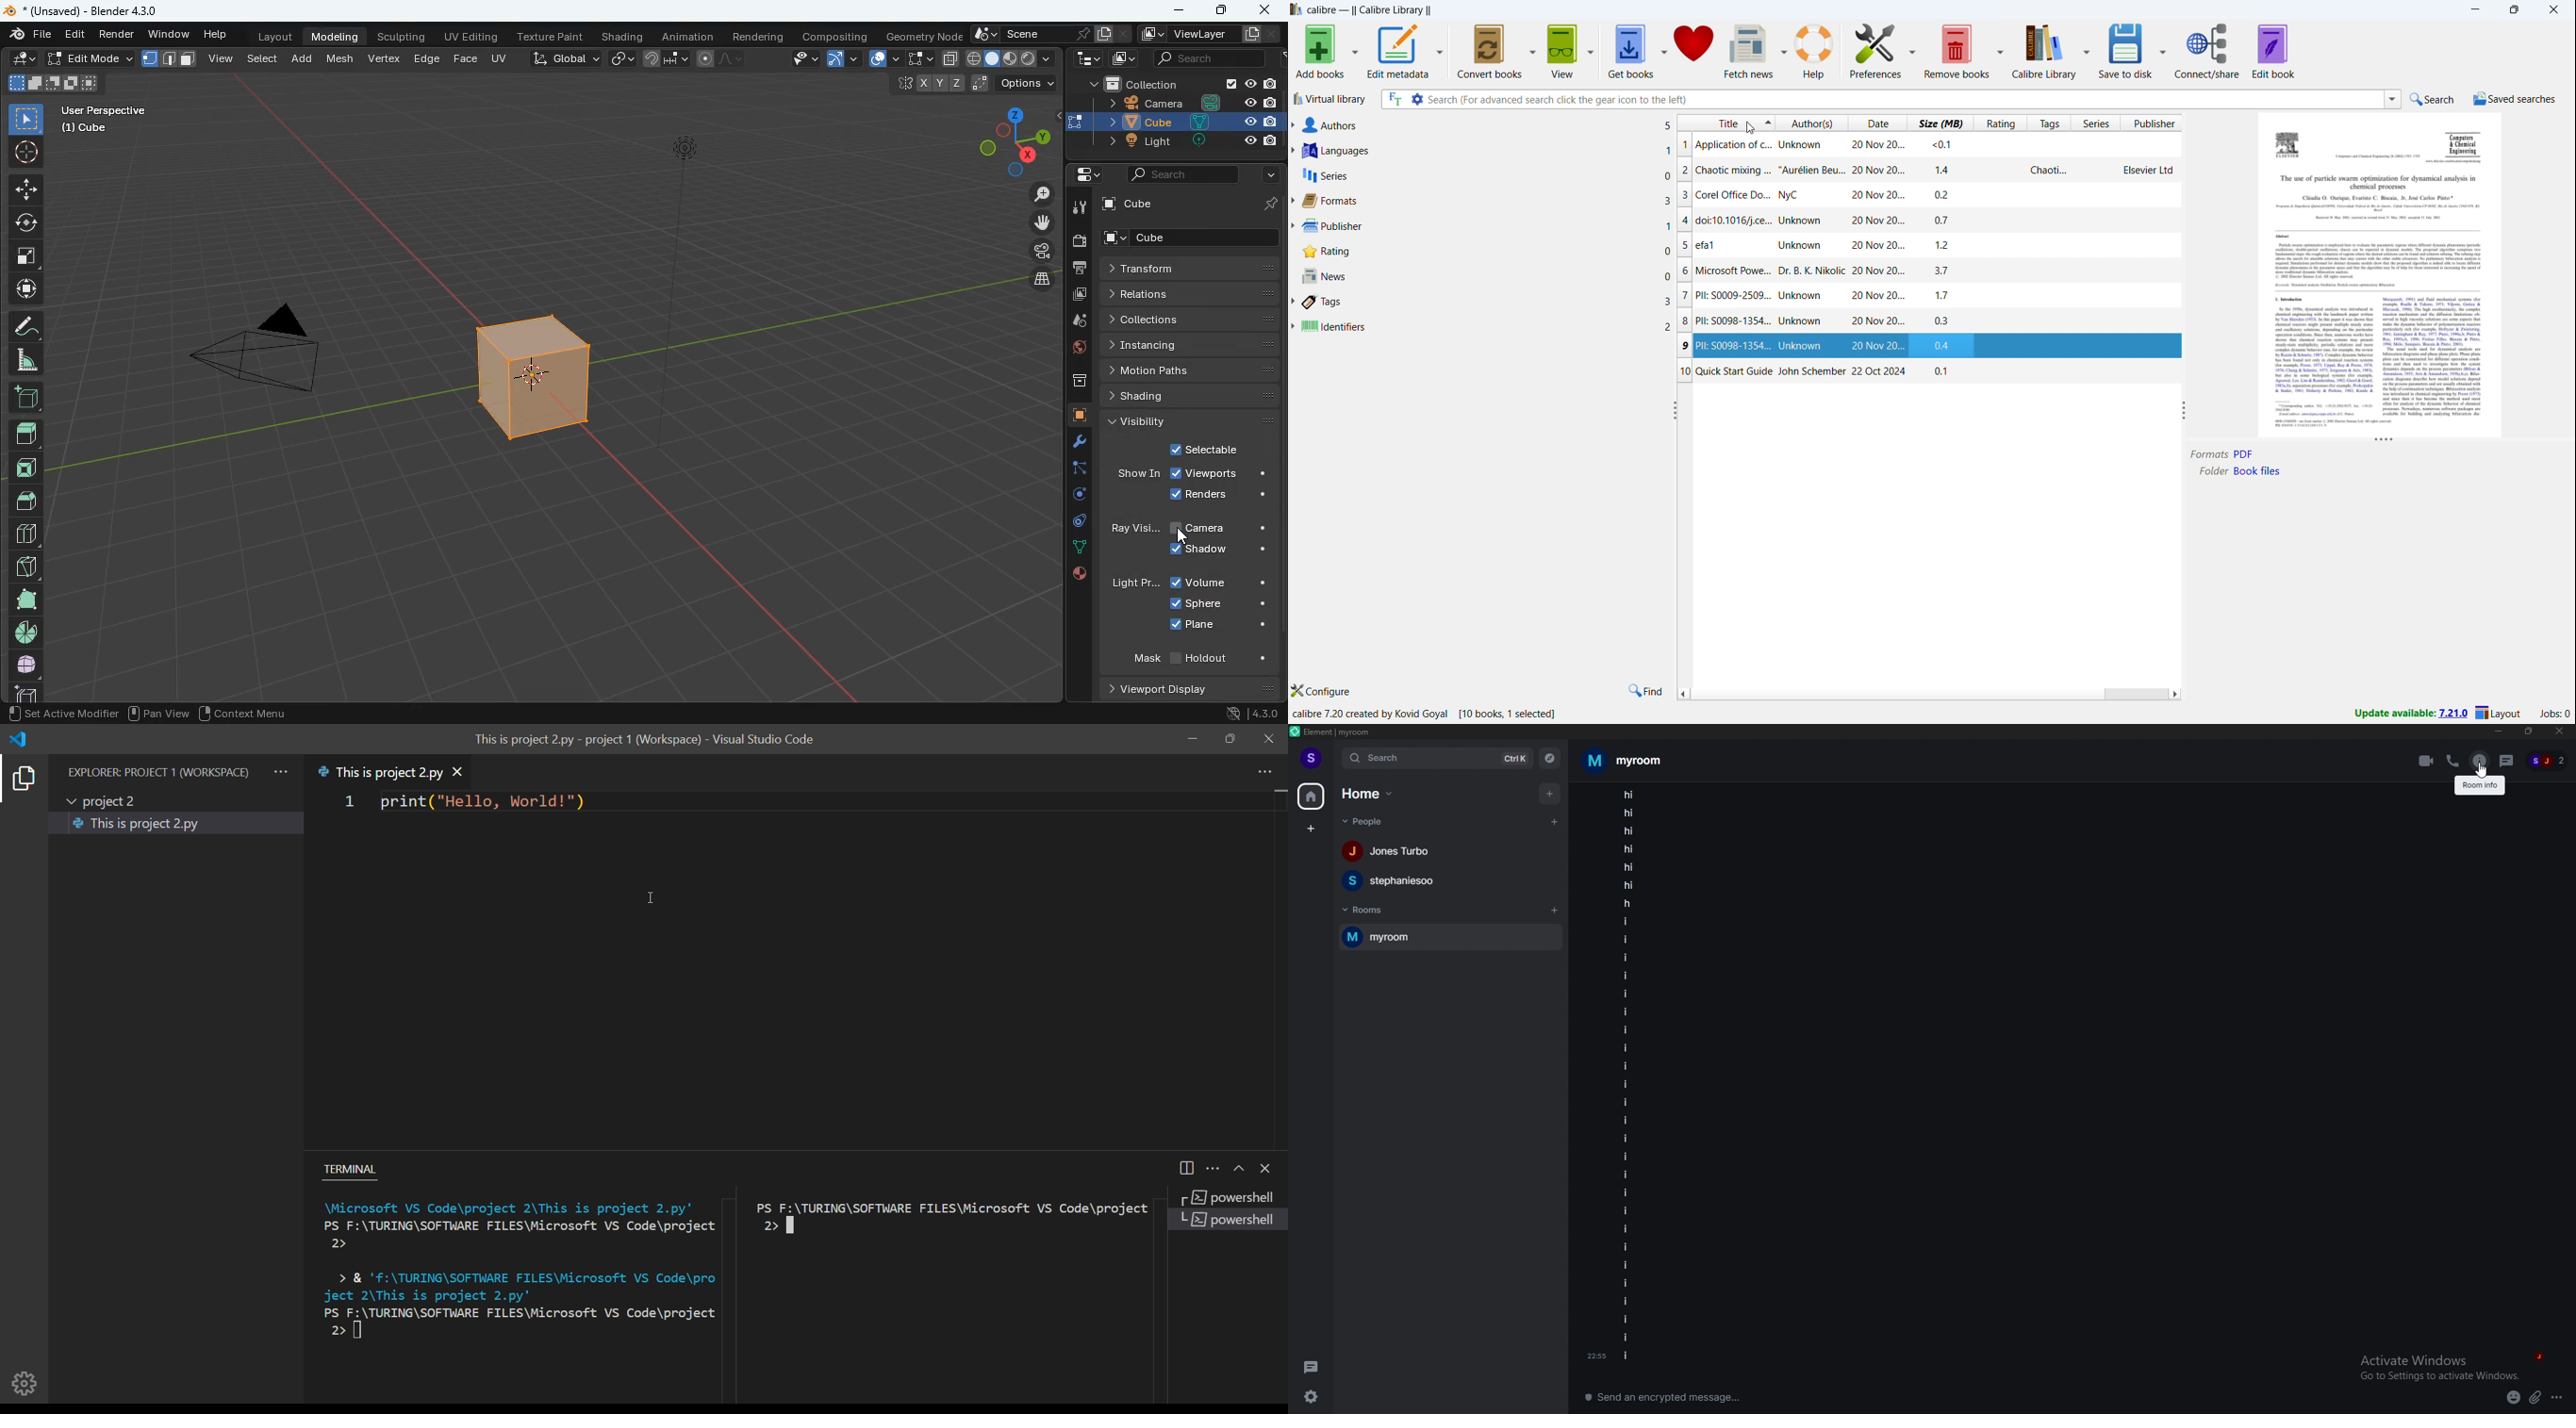 The width and height of the screenshot is (2576, 1428). Describe the element at coordinates (1450, 937) in the screenshot. I see `room` at that location.